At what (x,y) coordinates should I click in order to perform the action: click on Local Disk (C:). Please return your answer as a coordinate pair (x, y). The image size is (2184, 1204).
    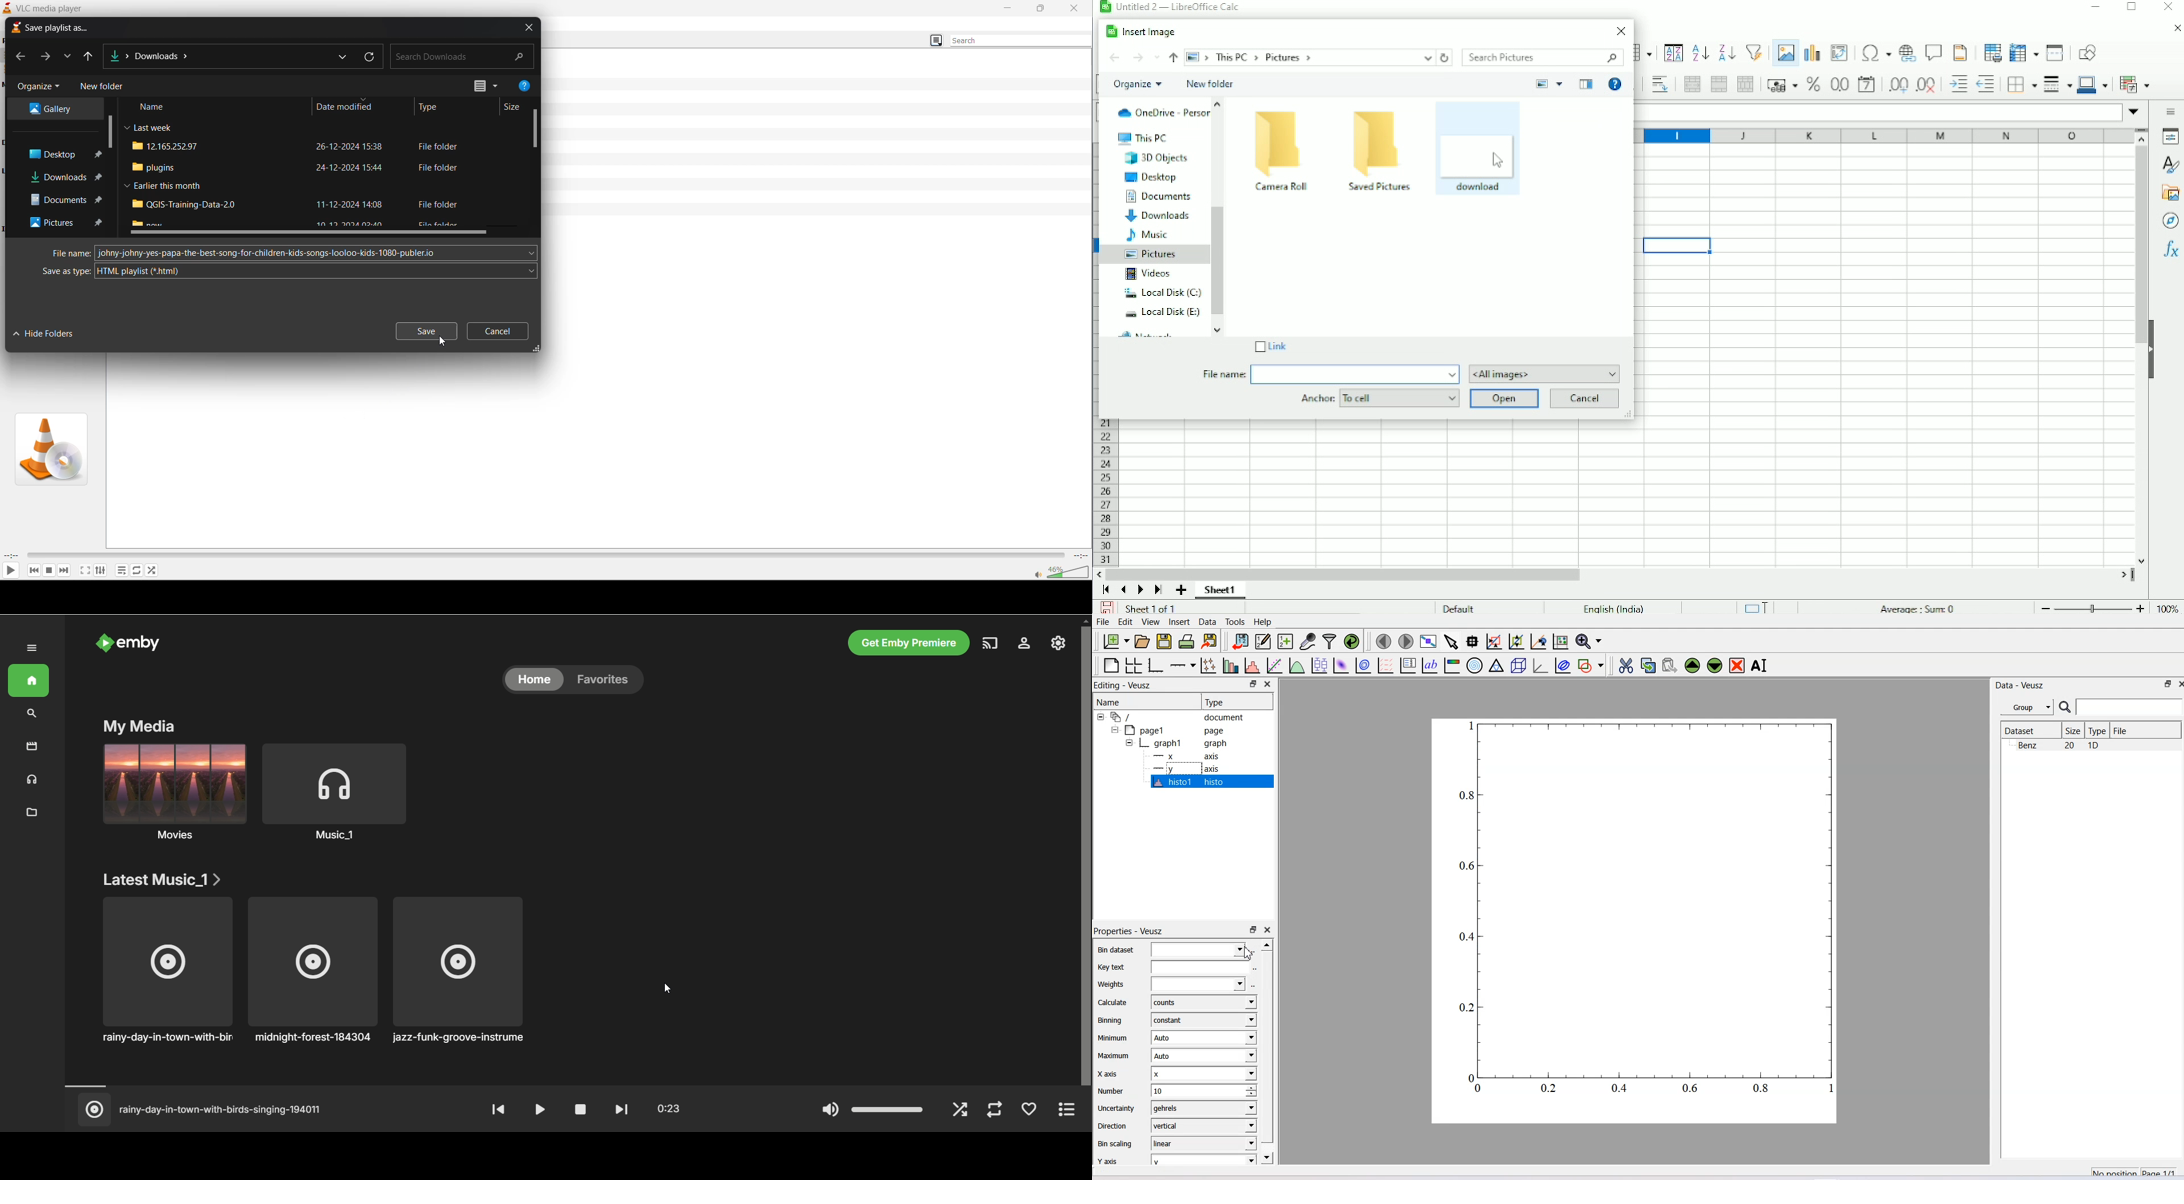
    Looking at the image, I should click on (1161, 292).